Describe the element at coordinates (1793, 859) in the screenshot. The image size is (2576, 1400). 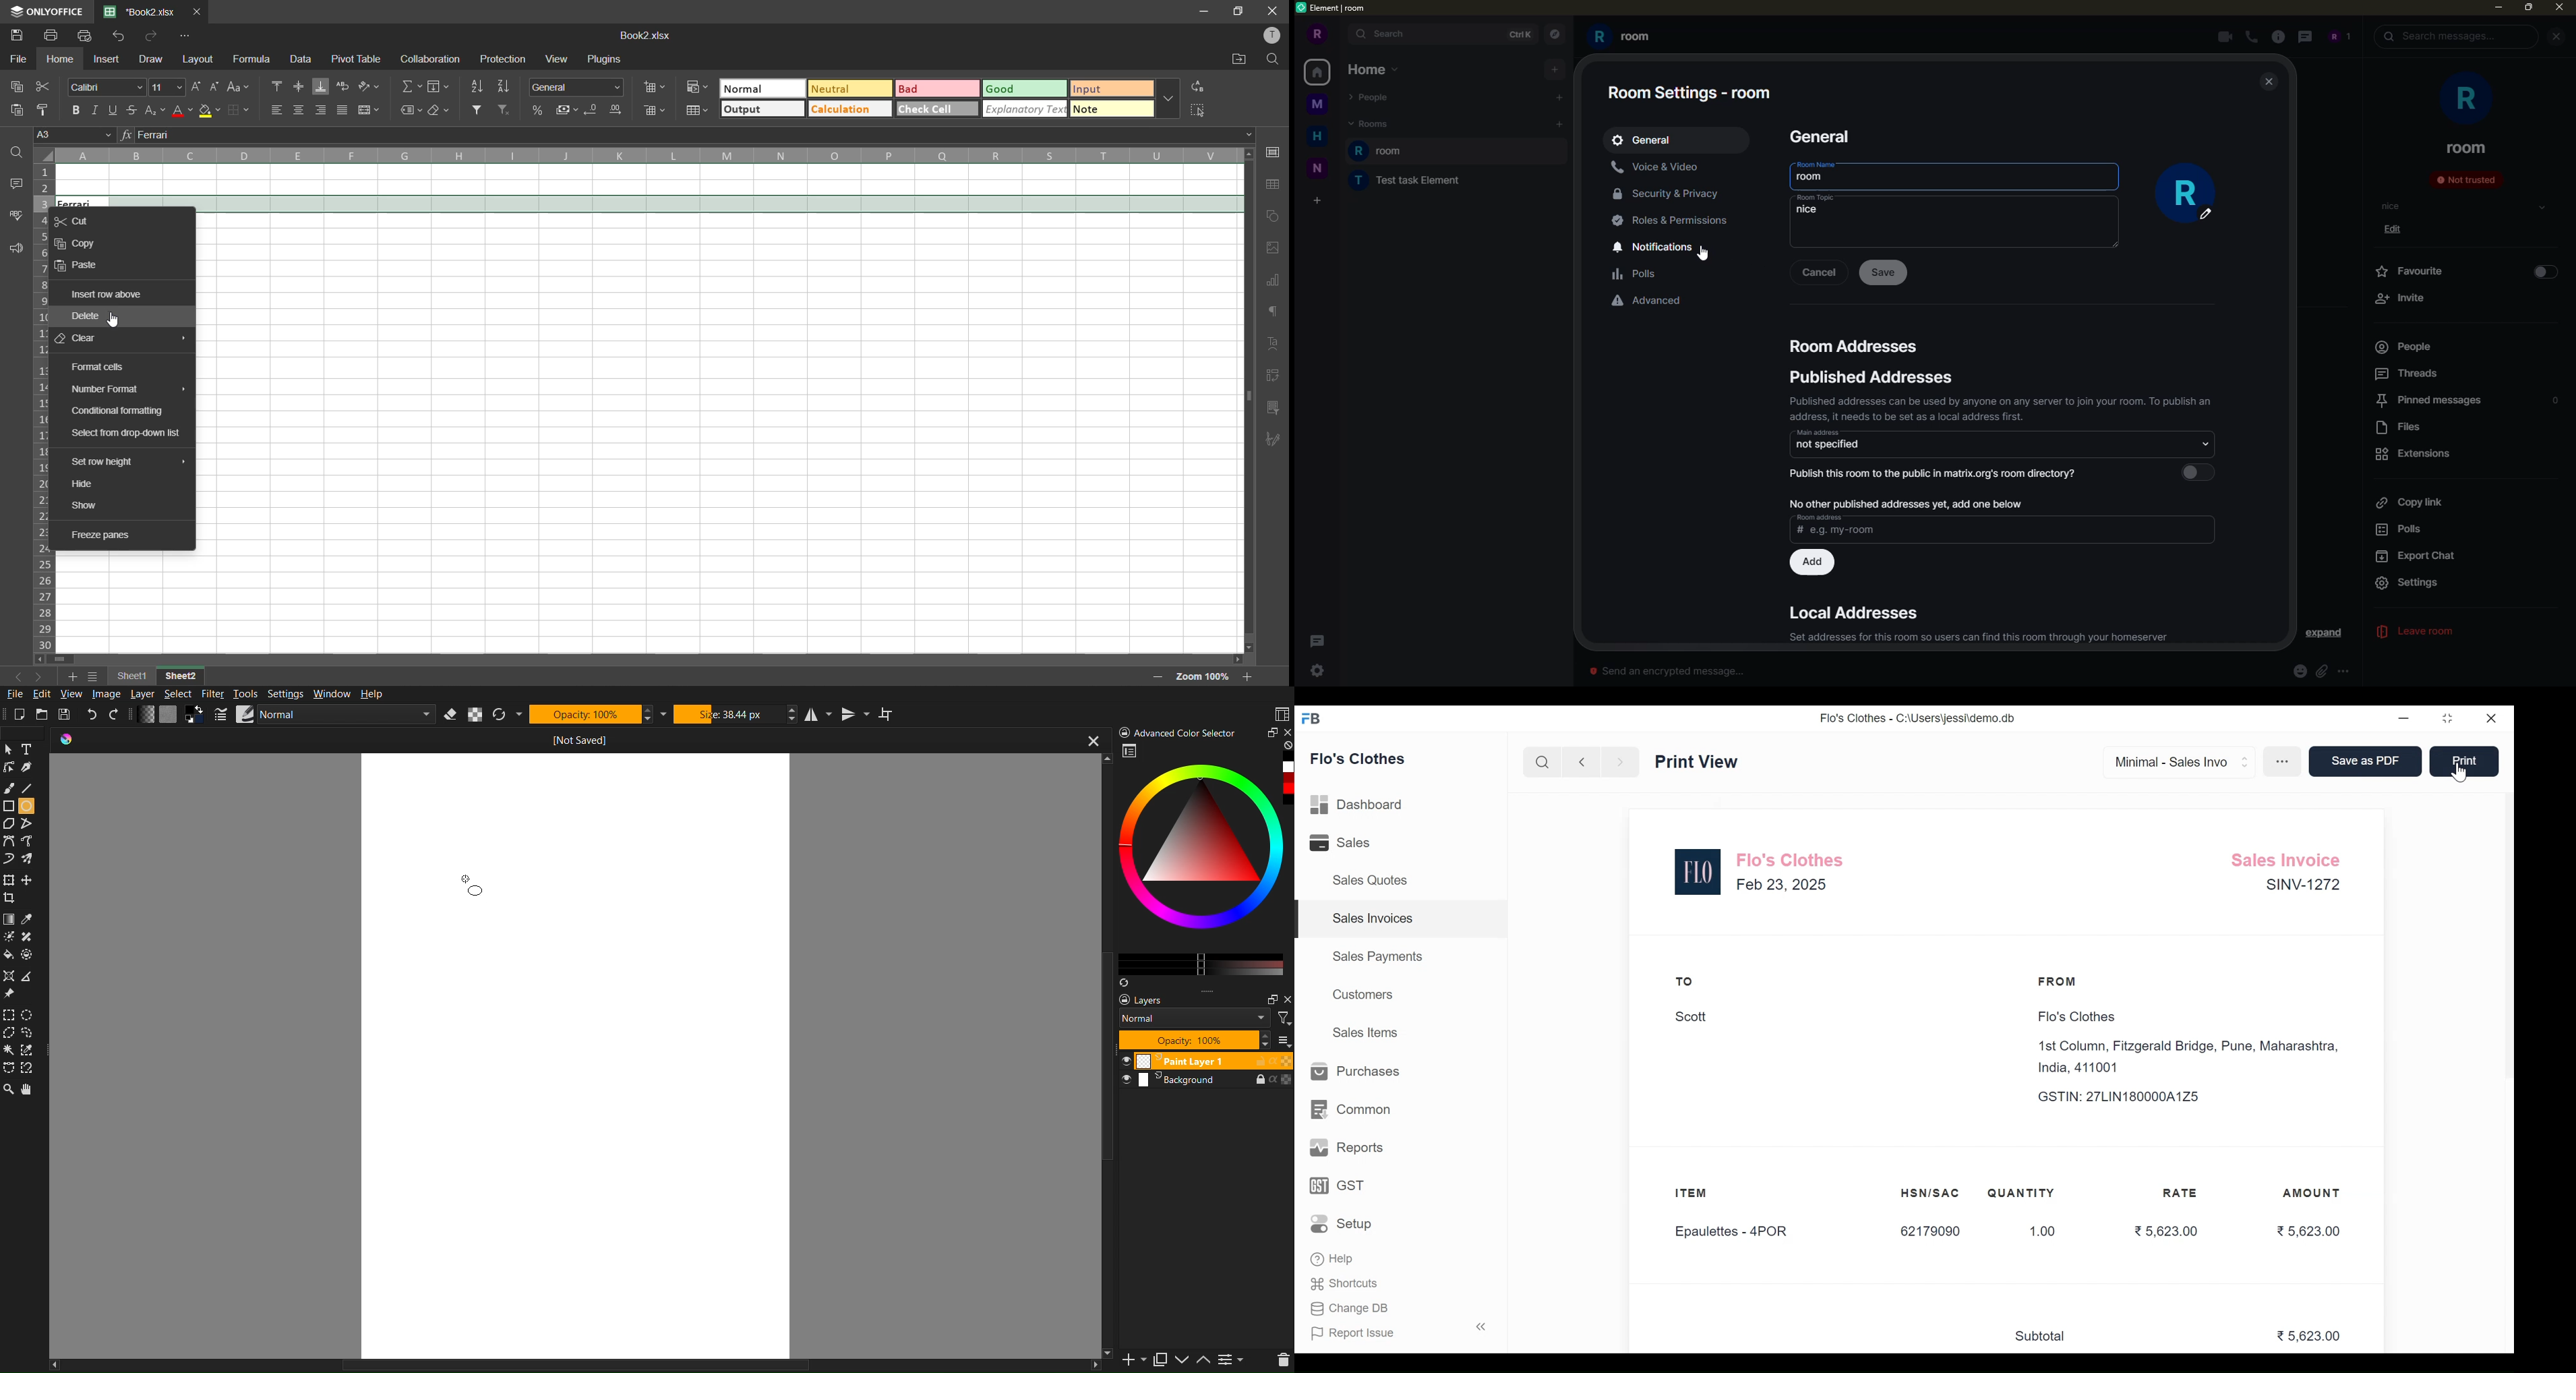
I see `Flo's Clothes` at that location.